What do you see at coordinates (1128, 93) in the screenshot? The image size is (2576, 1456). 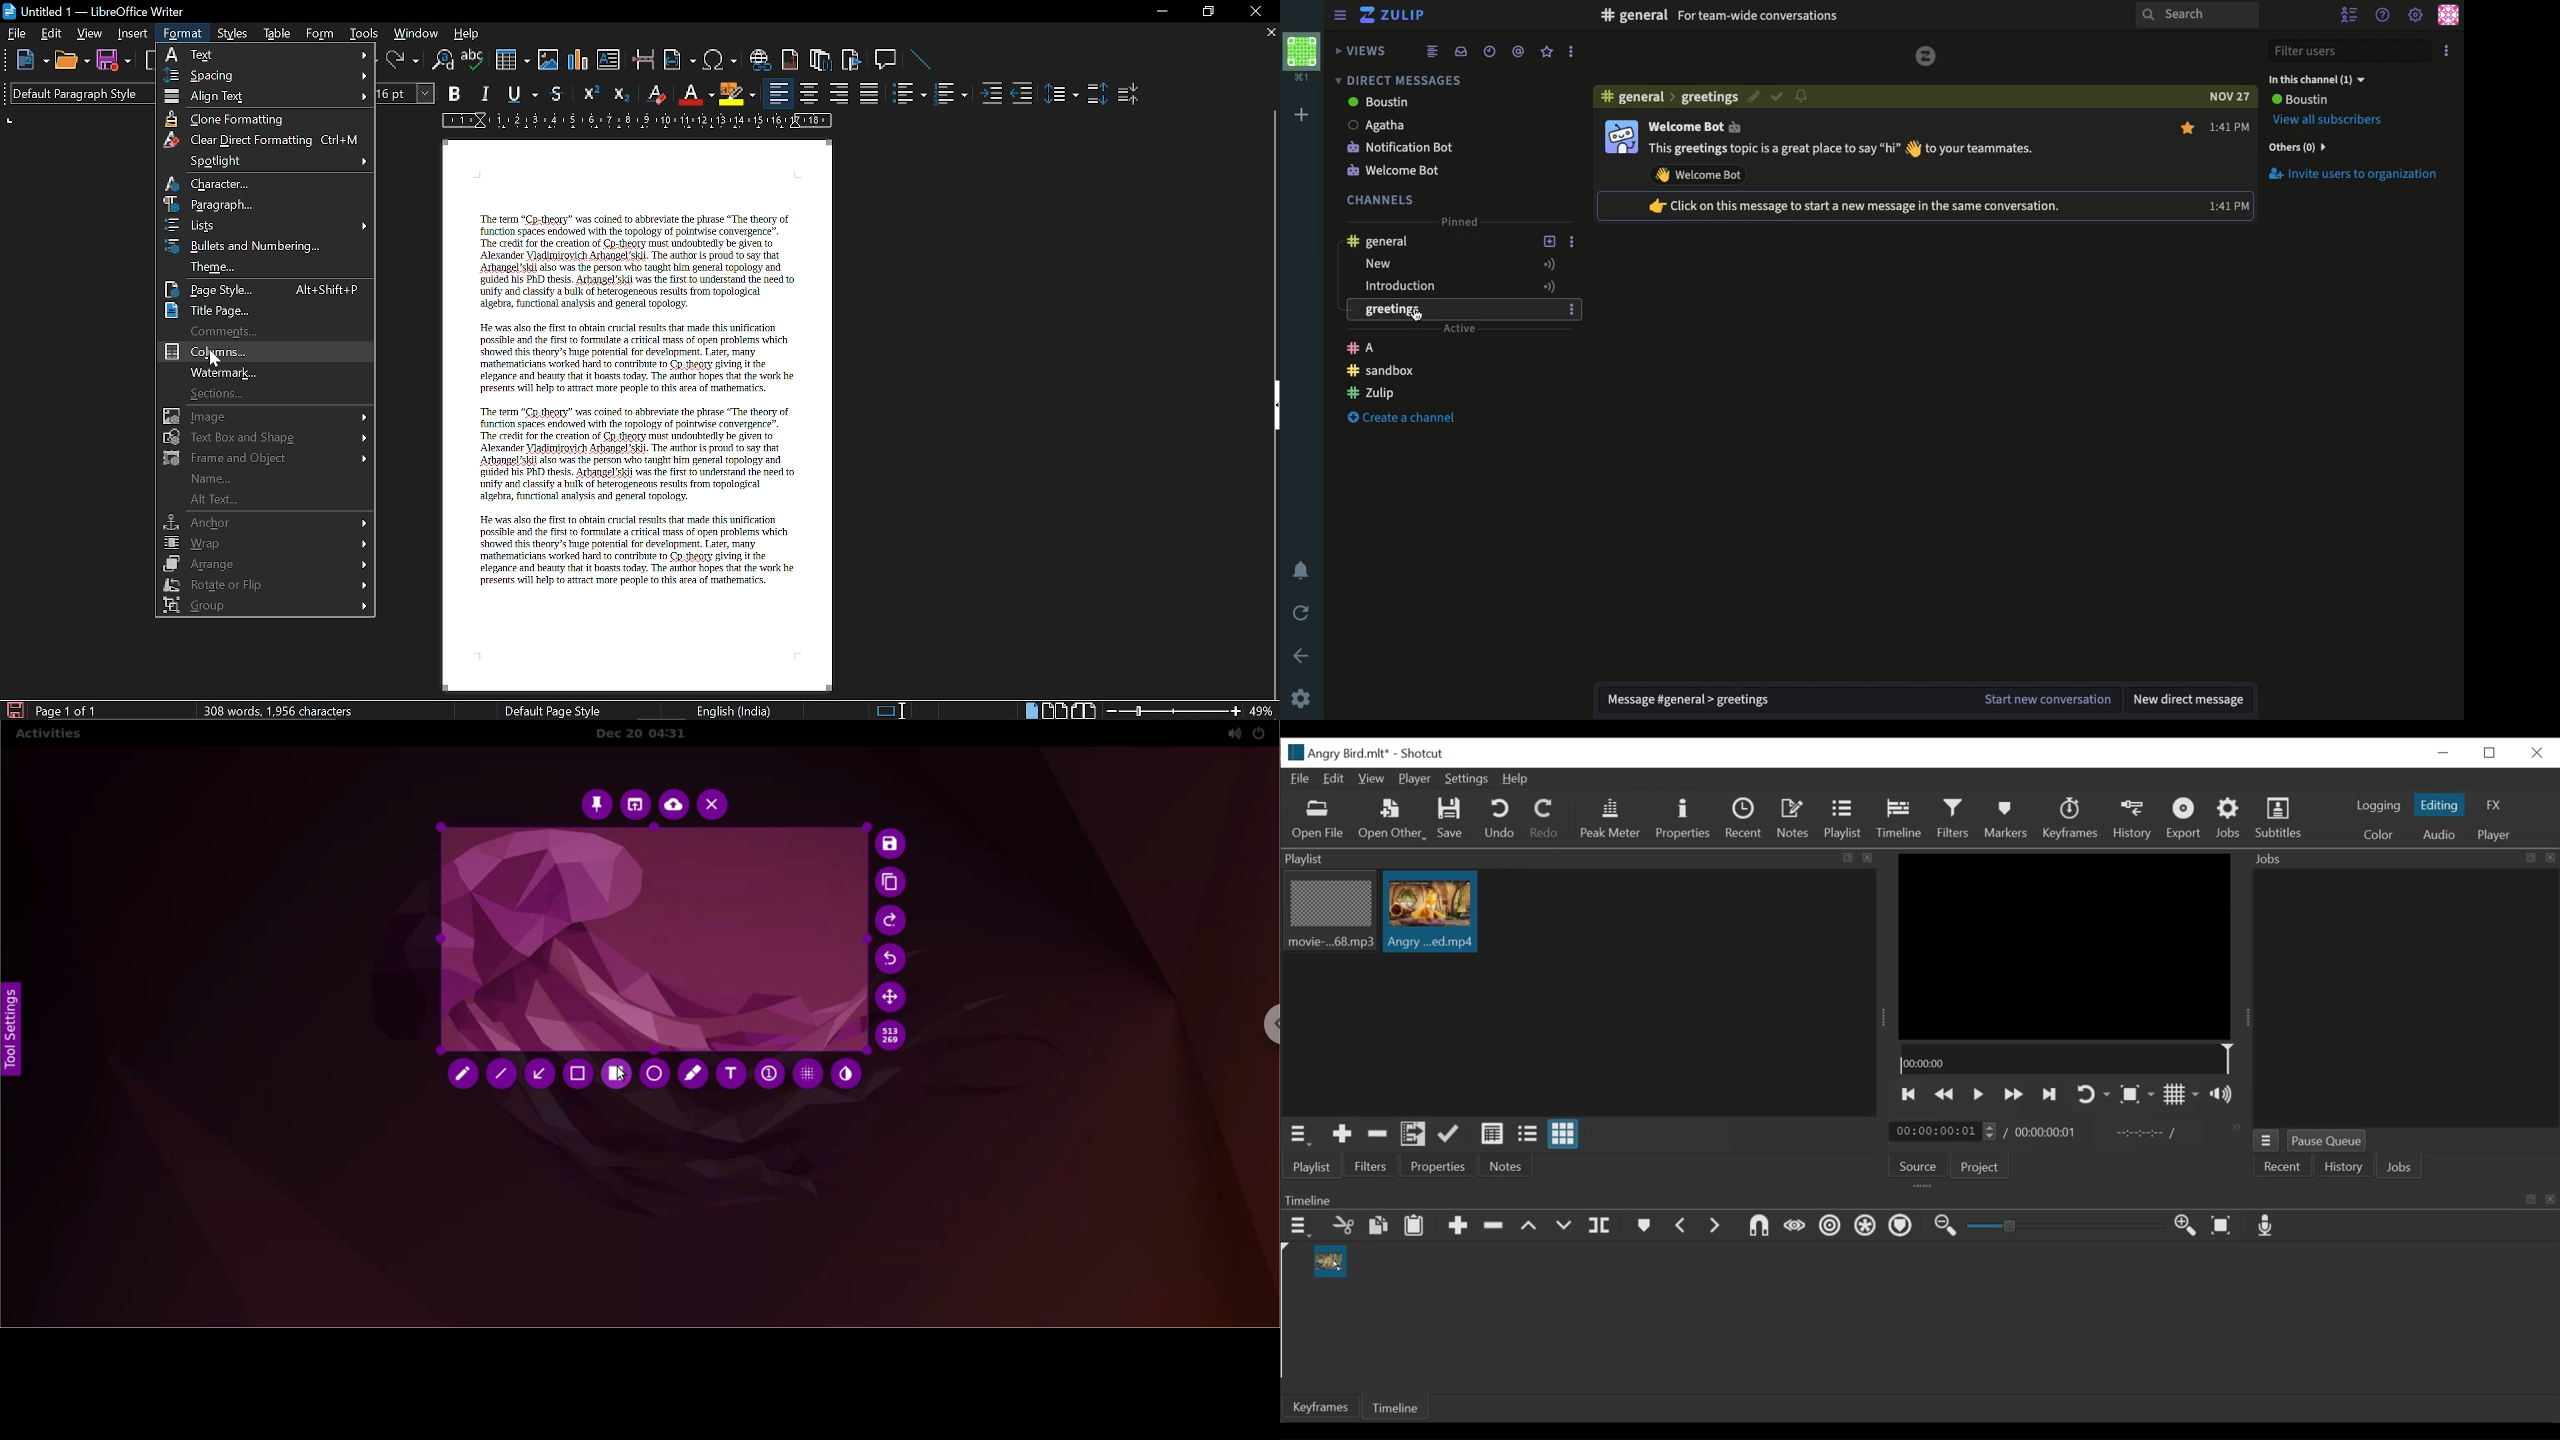 I see `Decrease paragraph spacing` at bounding box center [1128, 93].